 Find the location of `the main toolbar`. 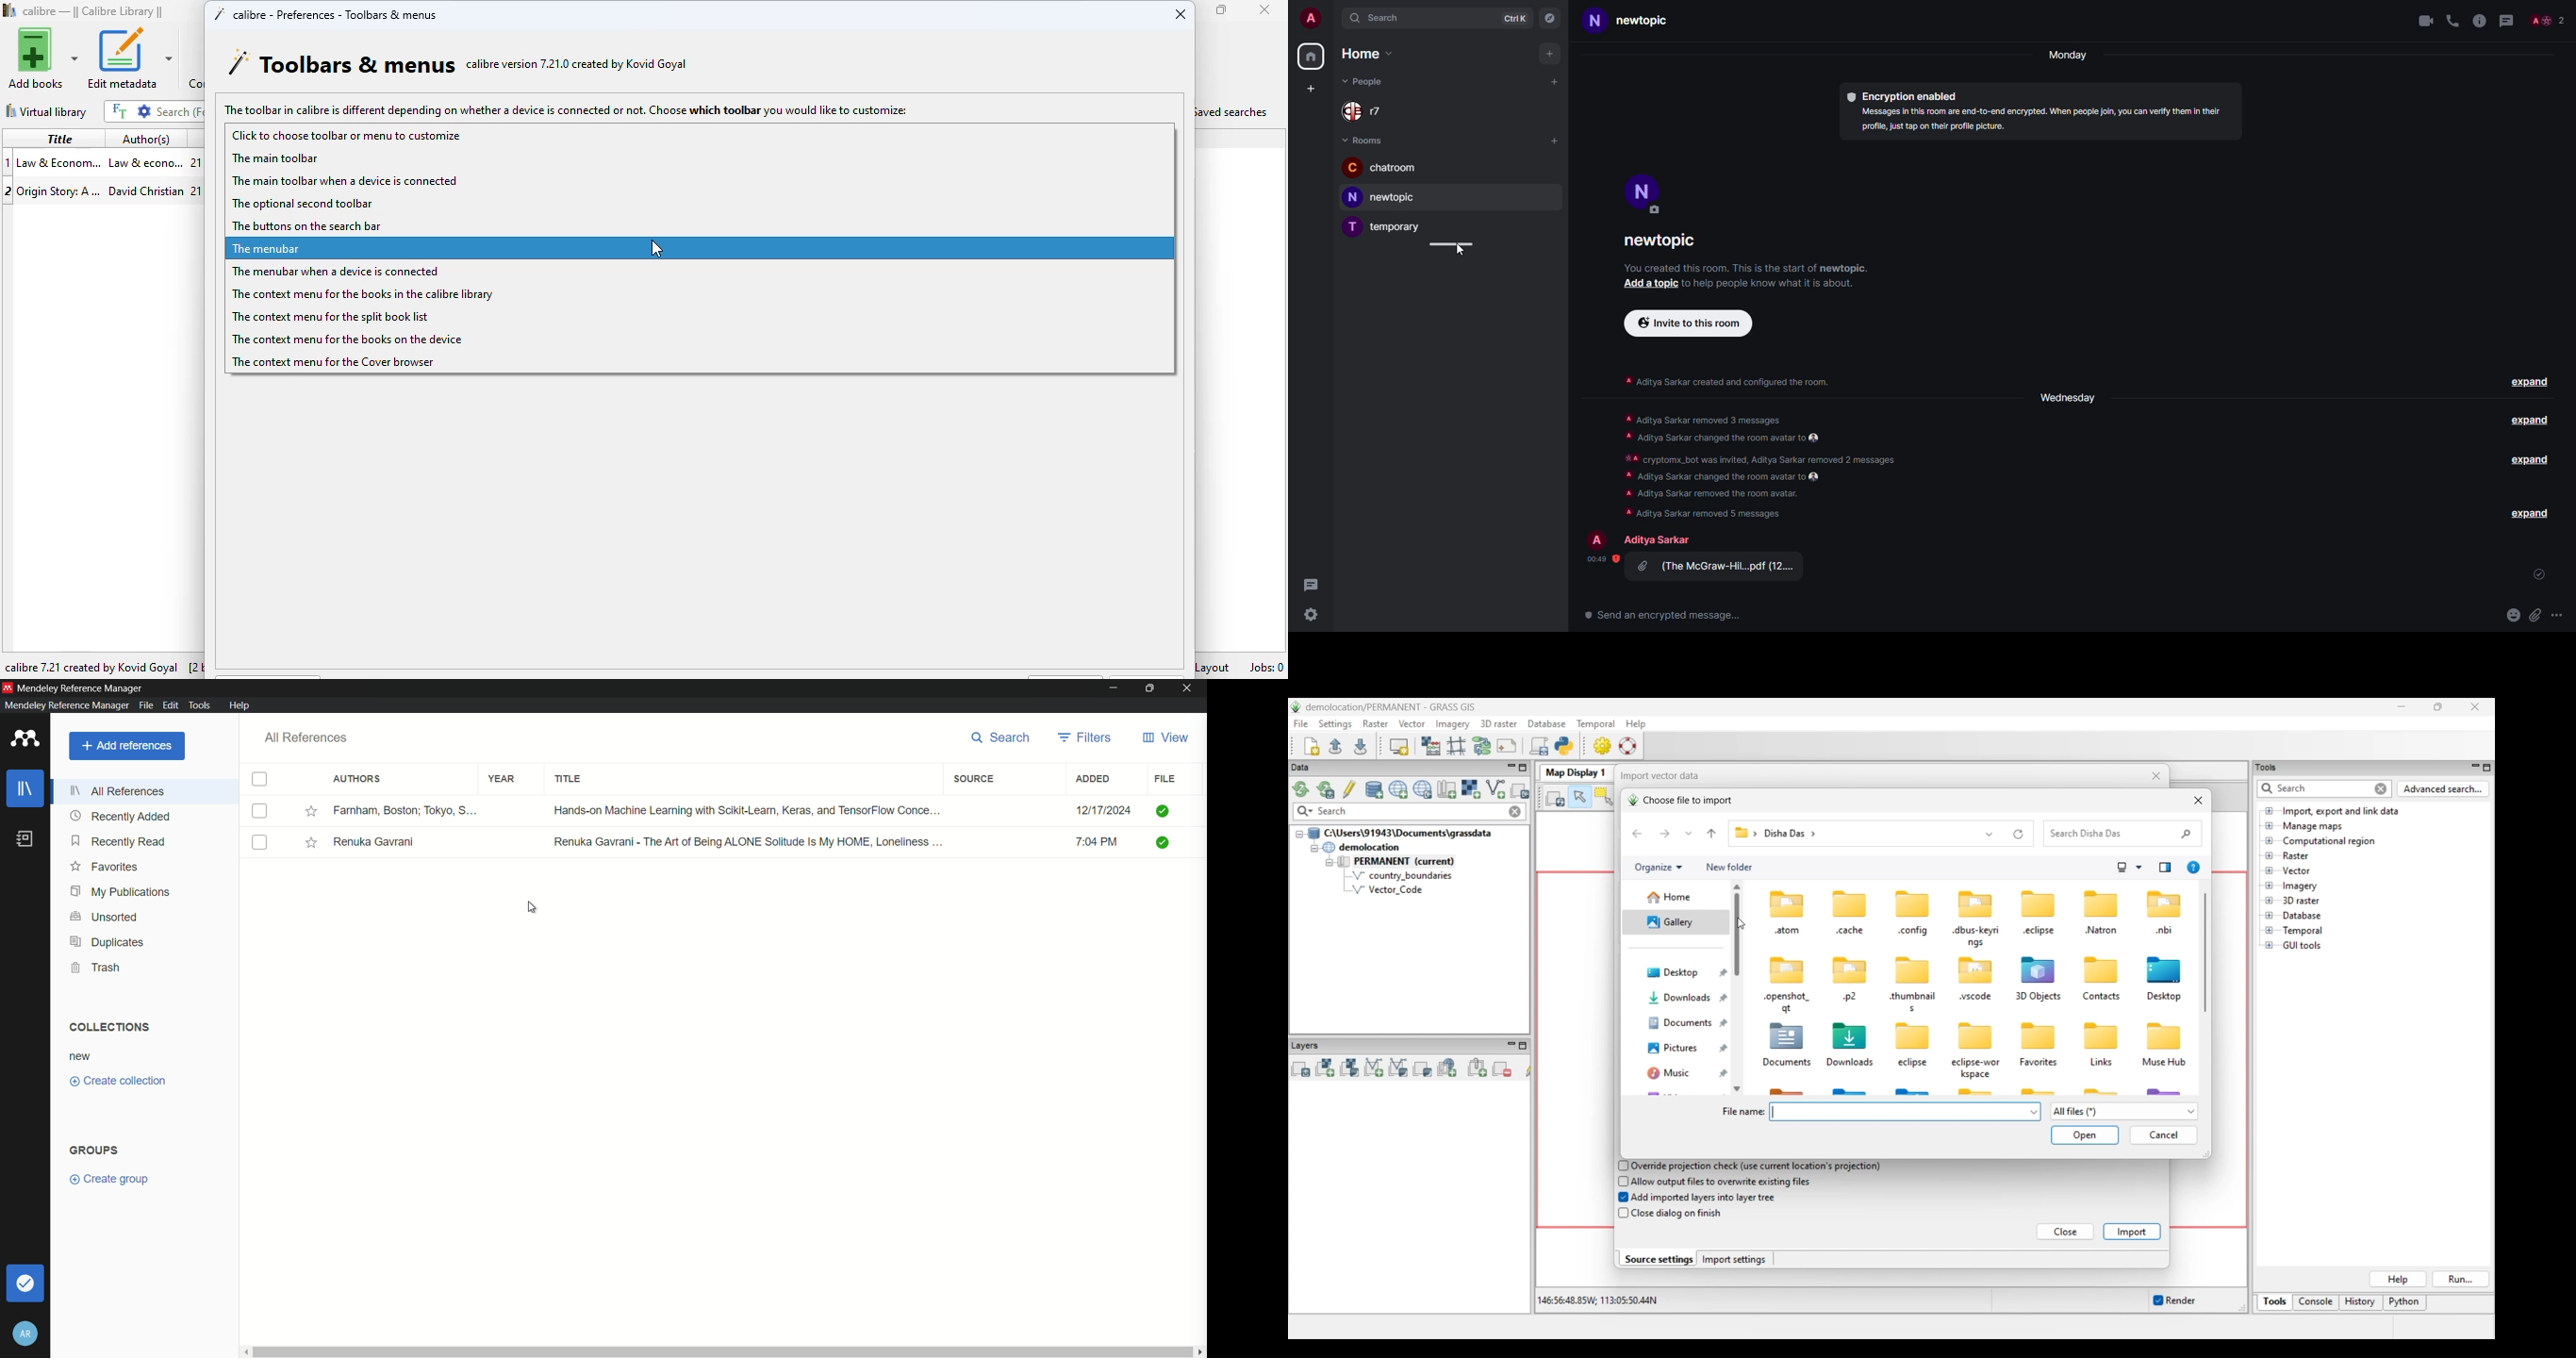

the main toolbar is located at coordinates (277, 158).